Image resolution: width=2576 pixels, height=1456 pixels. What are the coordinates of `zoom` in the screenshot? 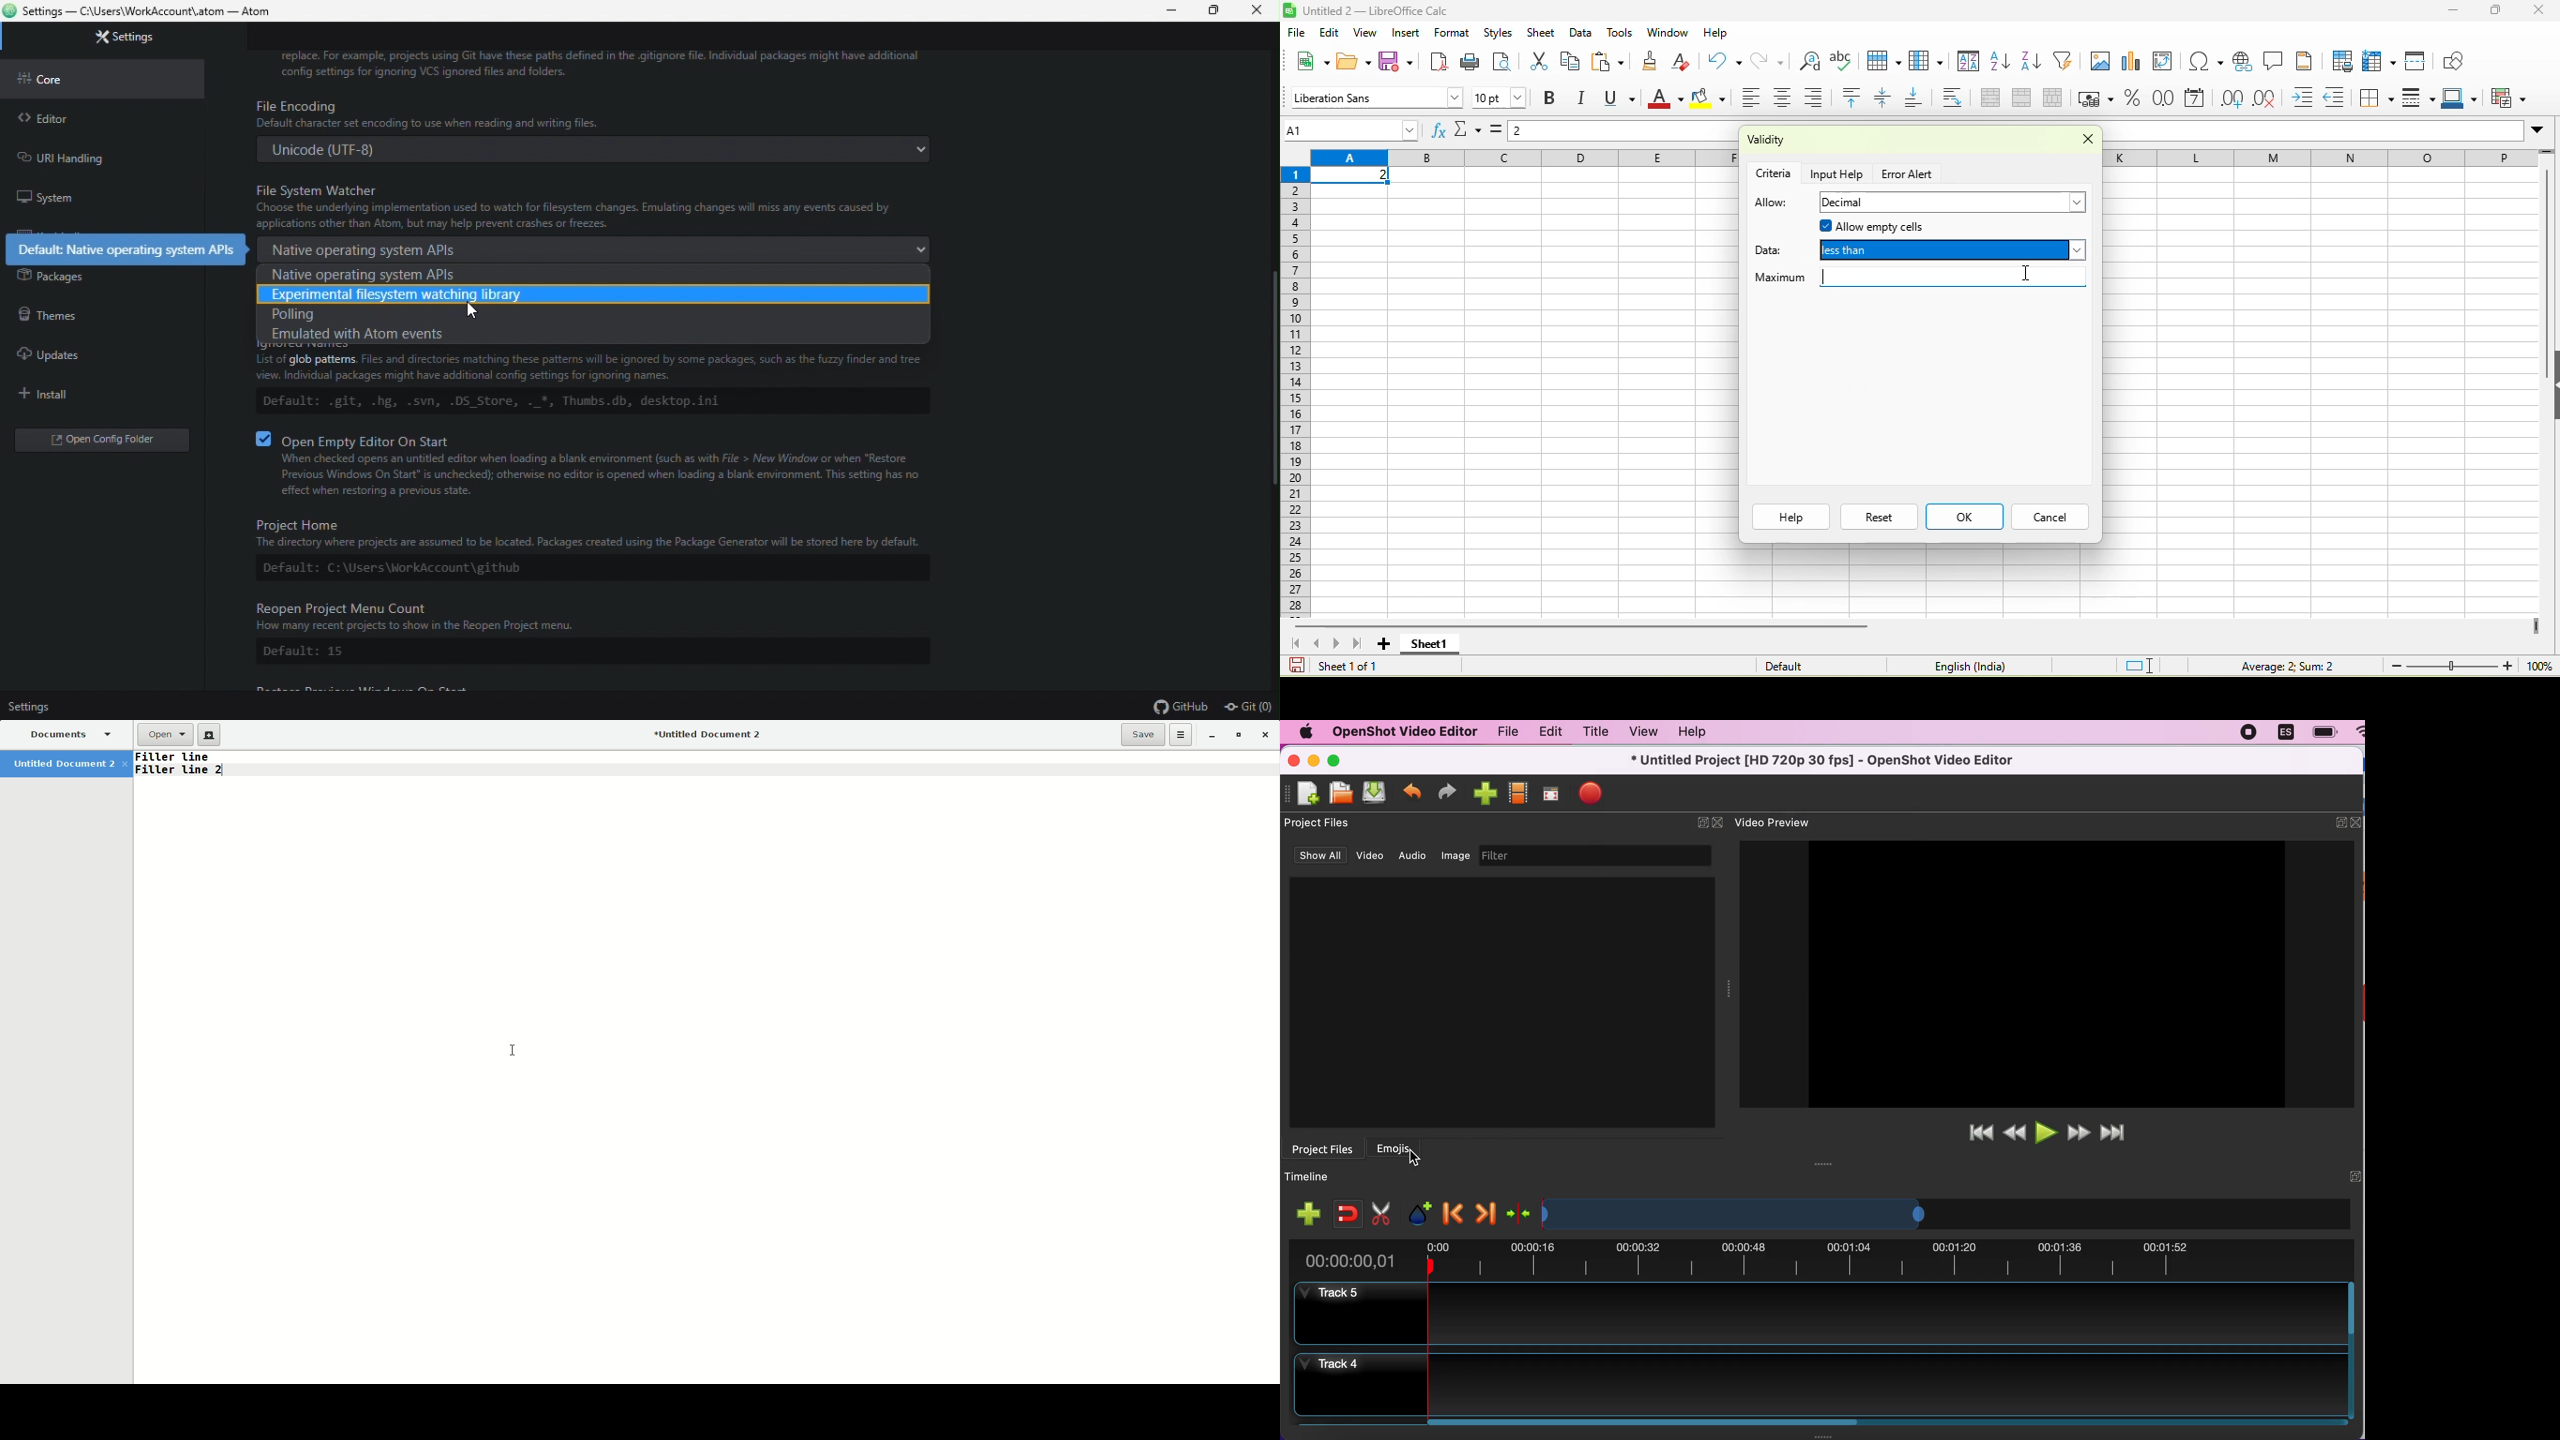 It's located at (2452, 665).